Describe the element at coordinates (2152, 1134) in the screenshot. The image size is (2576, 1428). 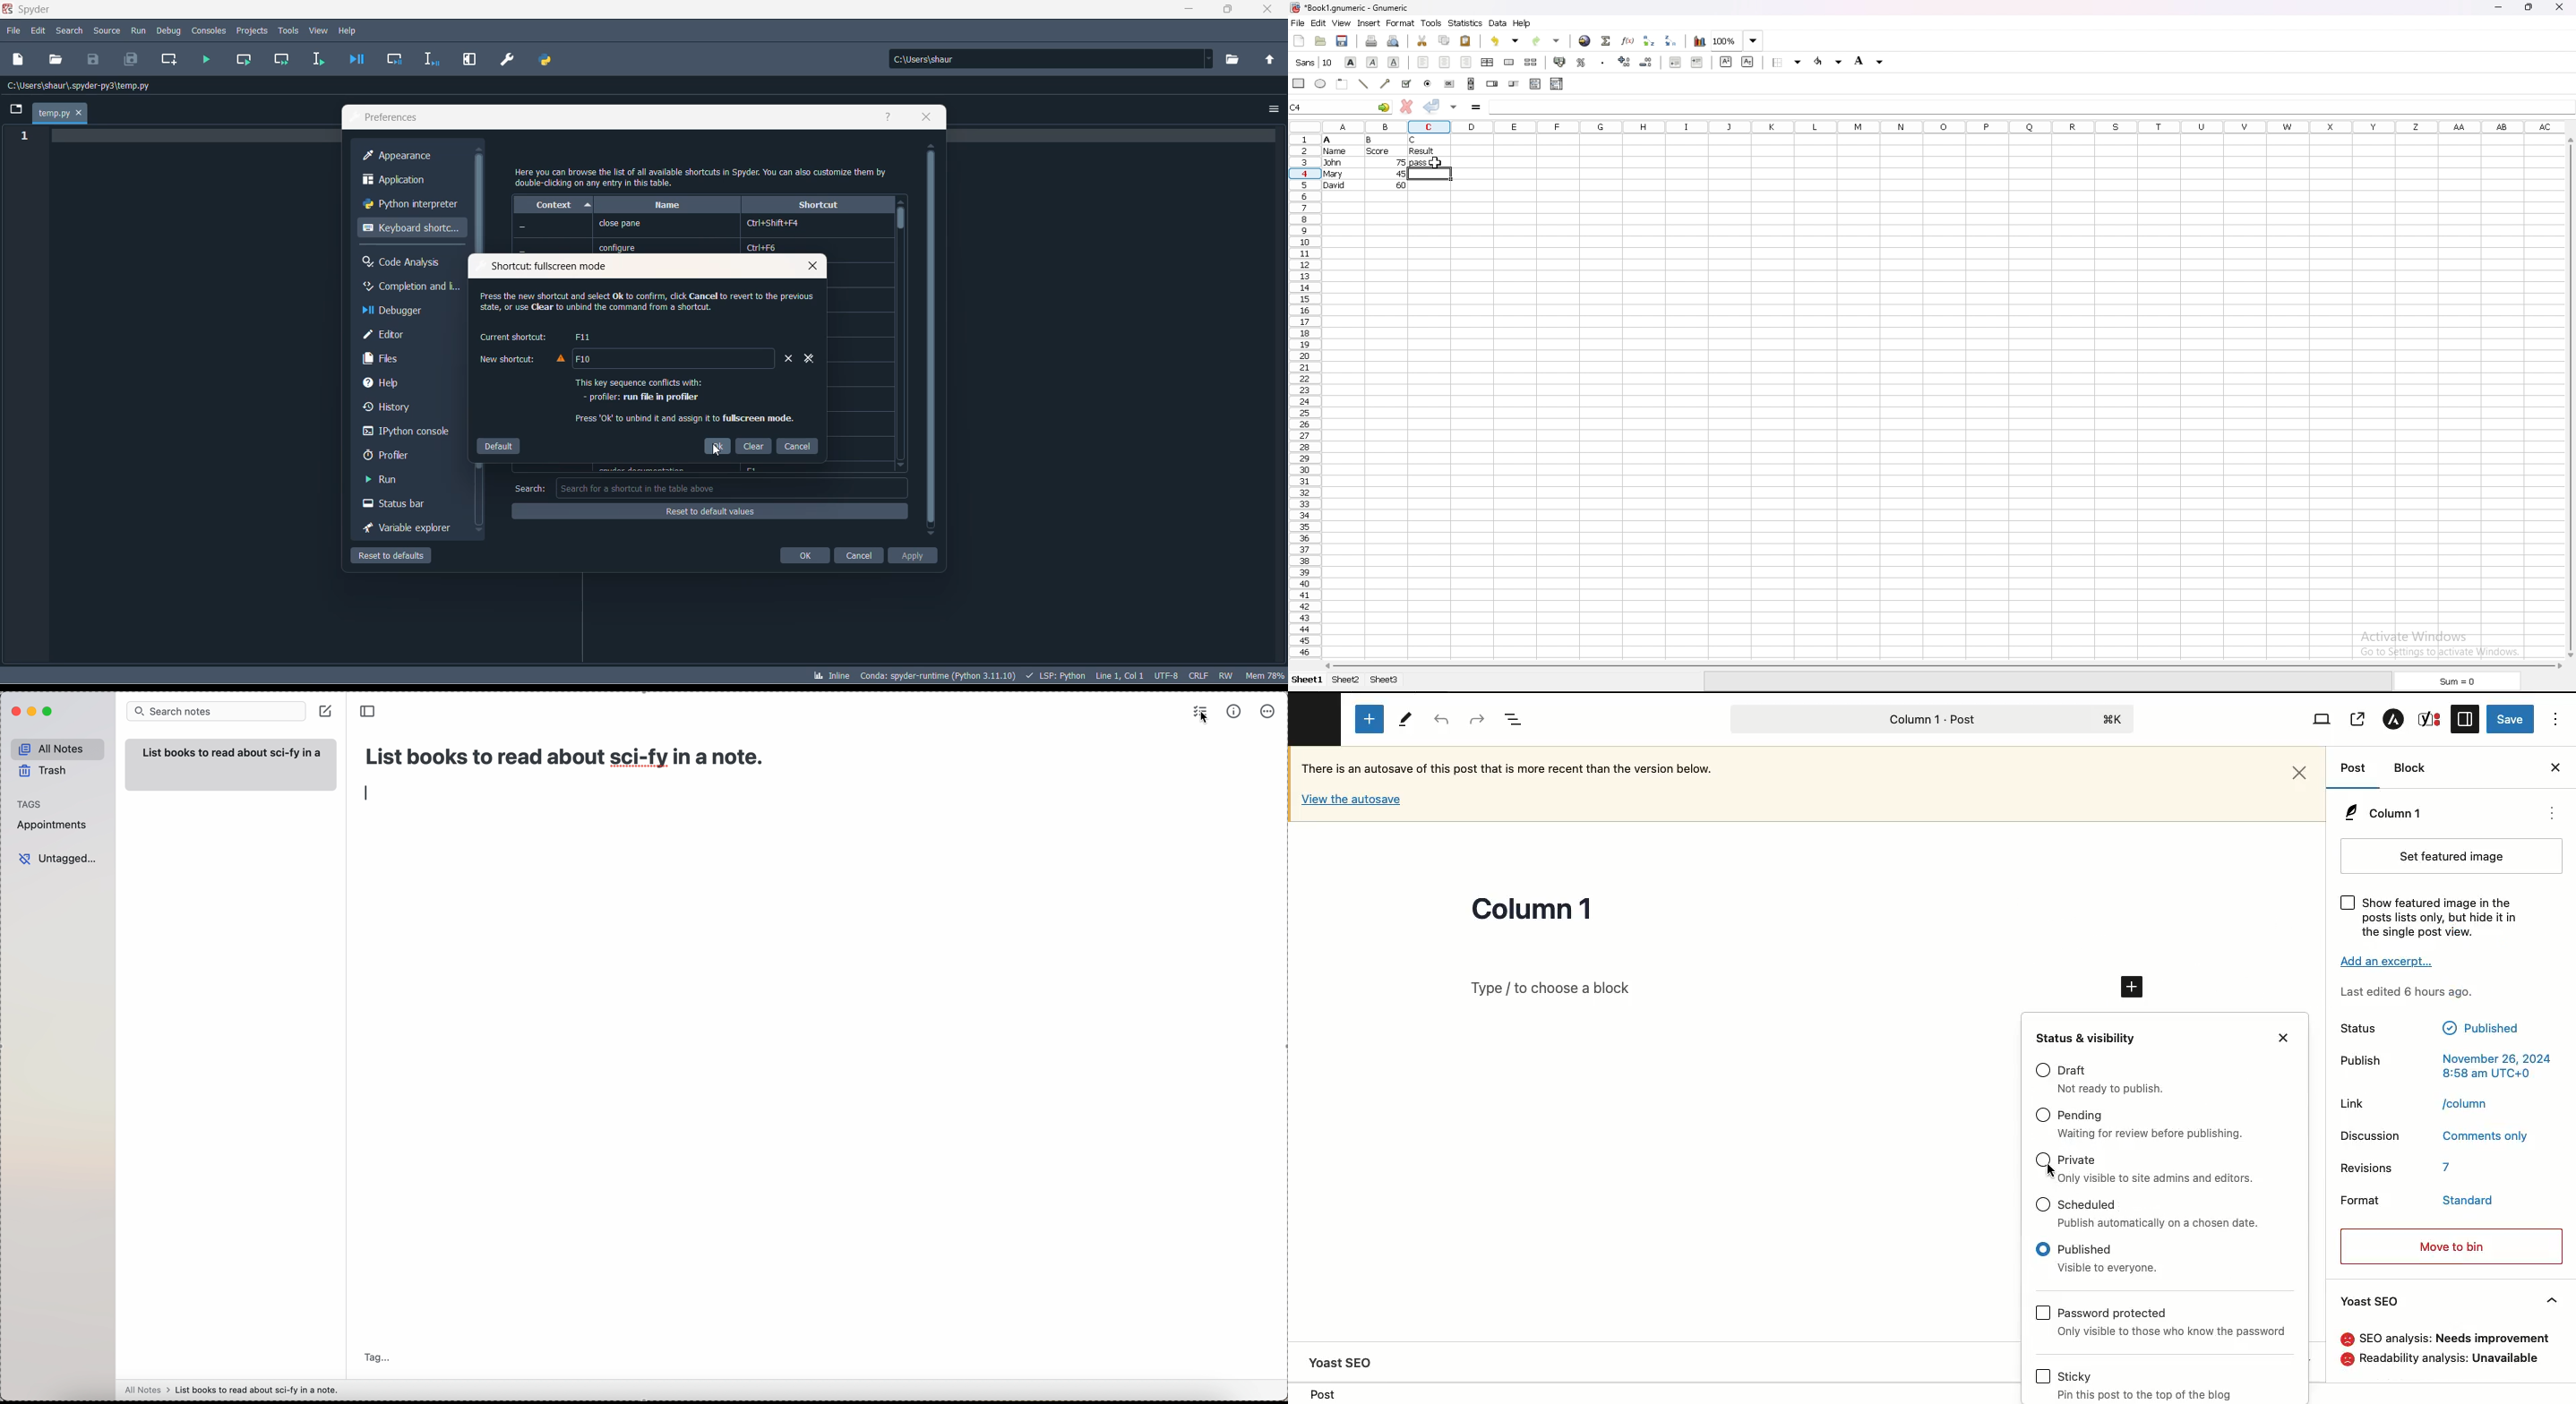
I see `Pending` at that location.